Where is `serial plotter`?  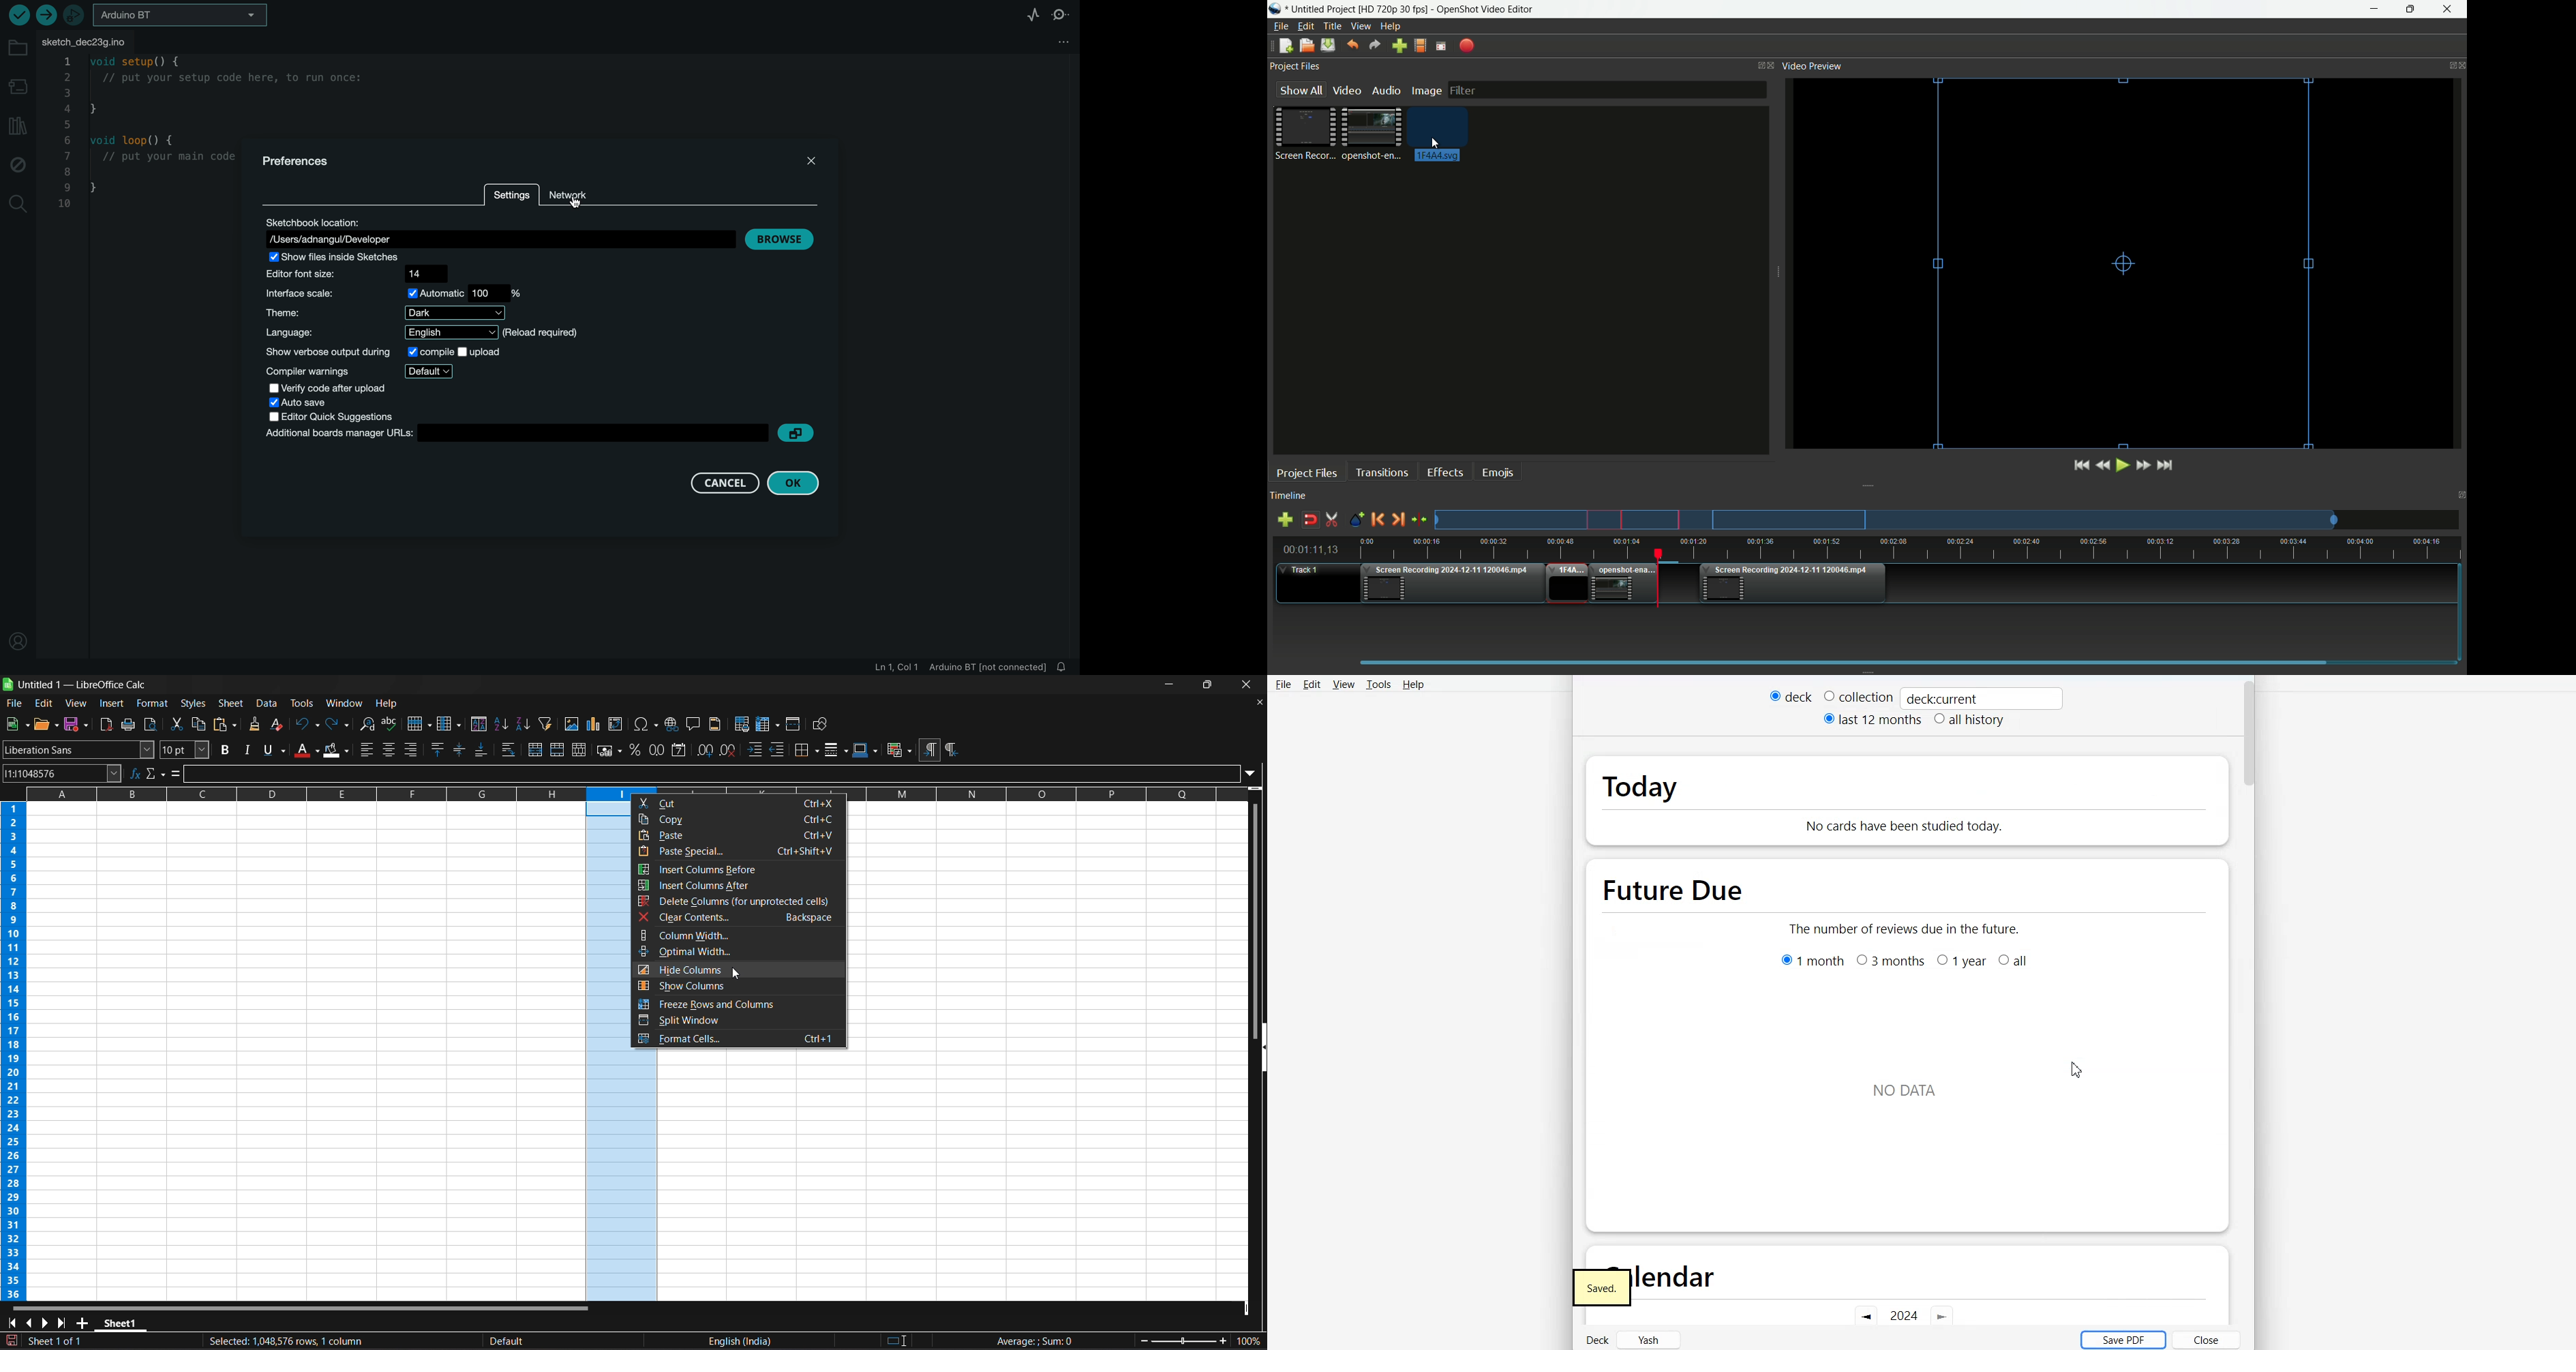 serial plotter is located at coordinates (1028, 14).